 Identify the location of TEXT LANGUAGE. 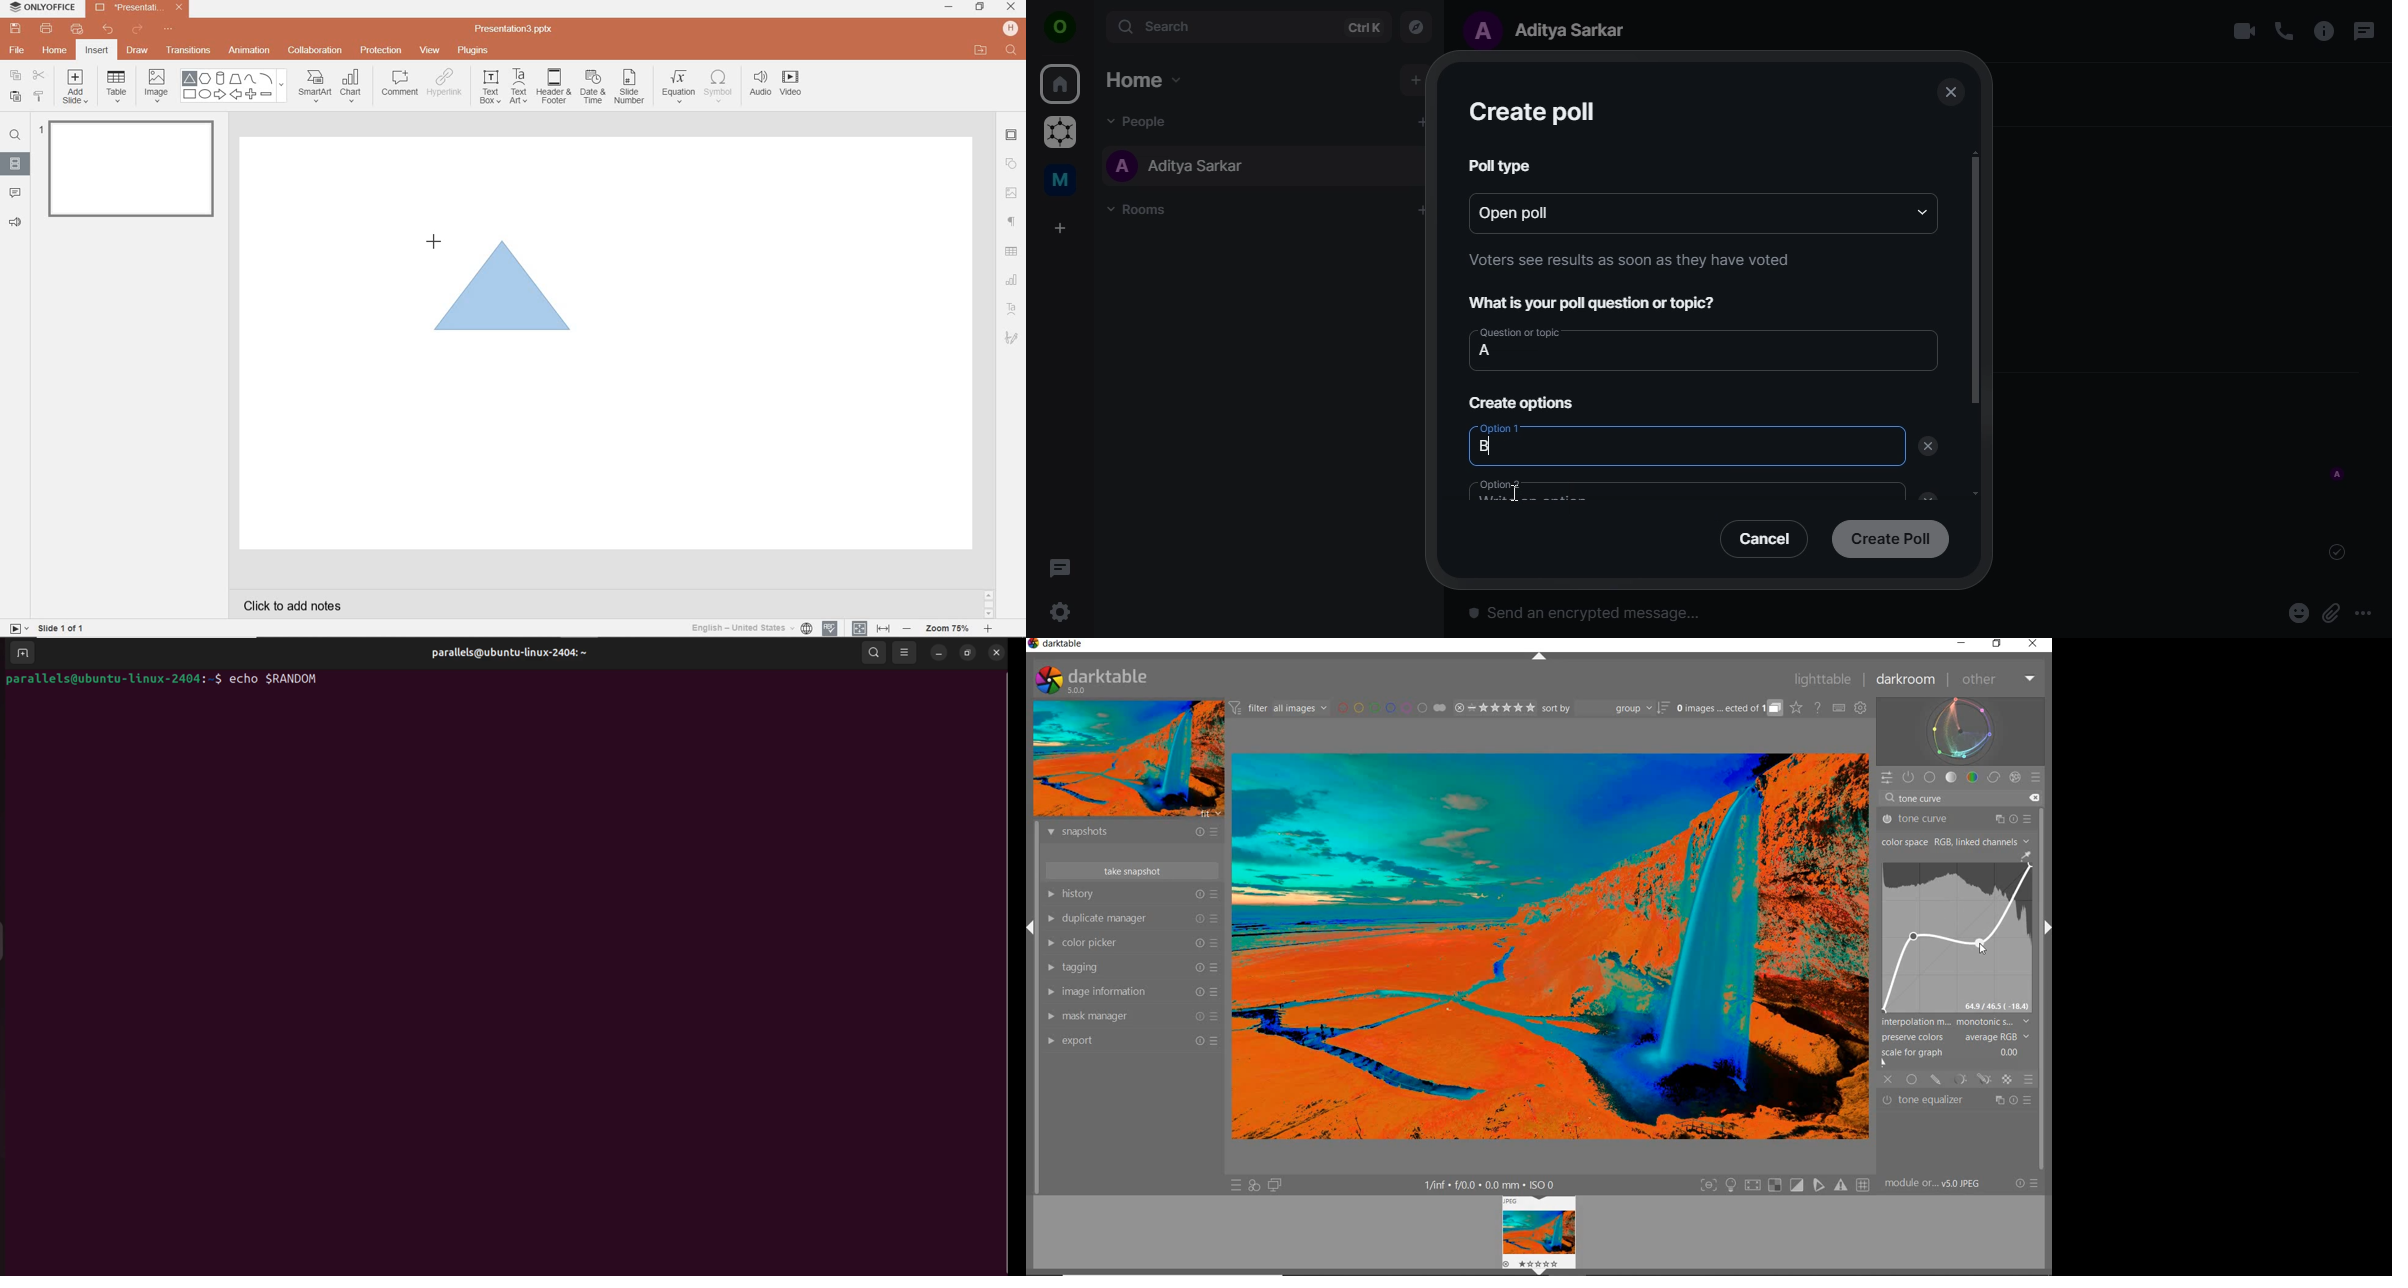
(752, 628).